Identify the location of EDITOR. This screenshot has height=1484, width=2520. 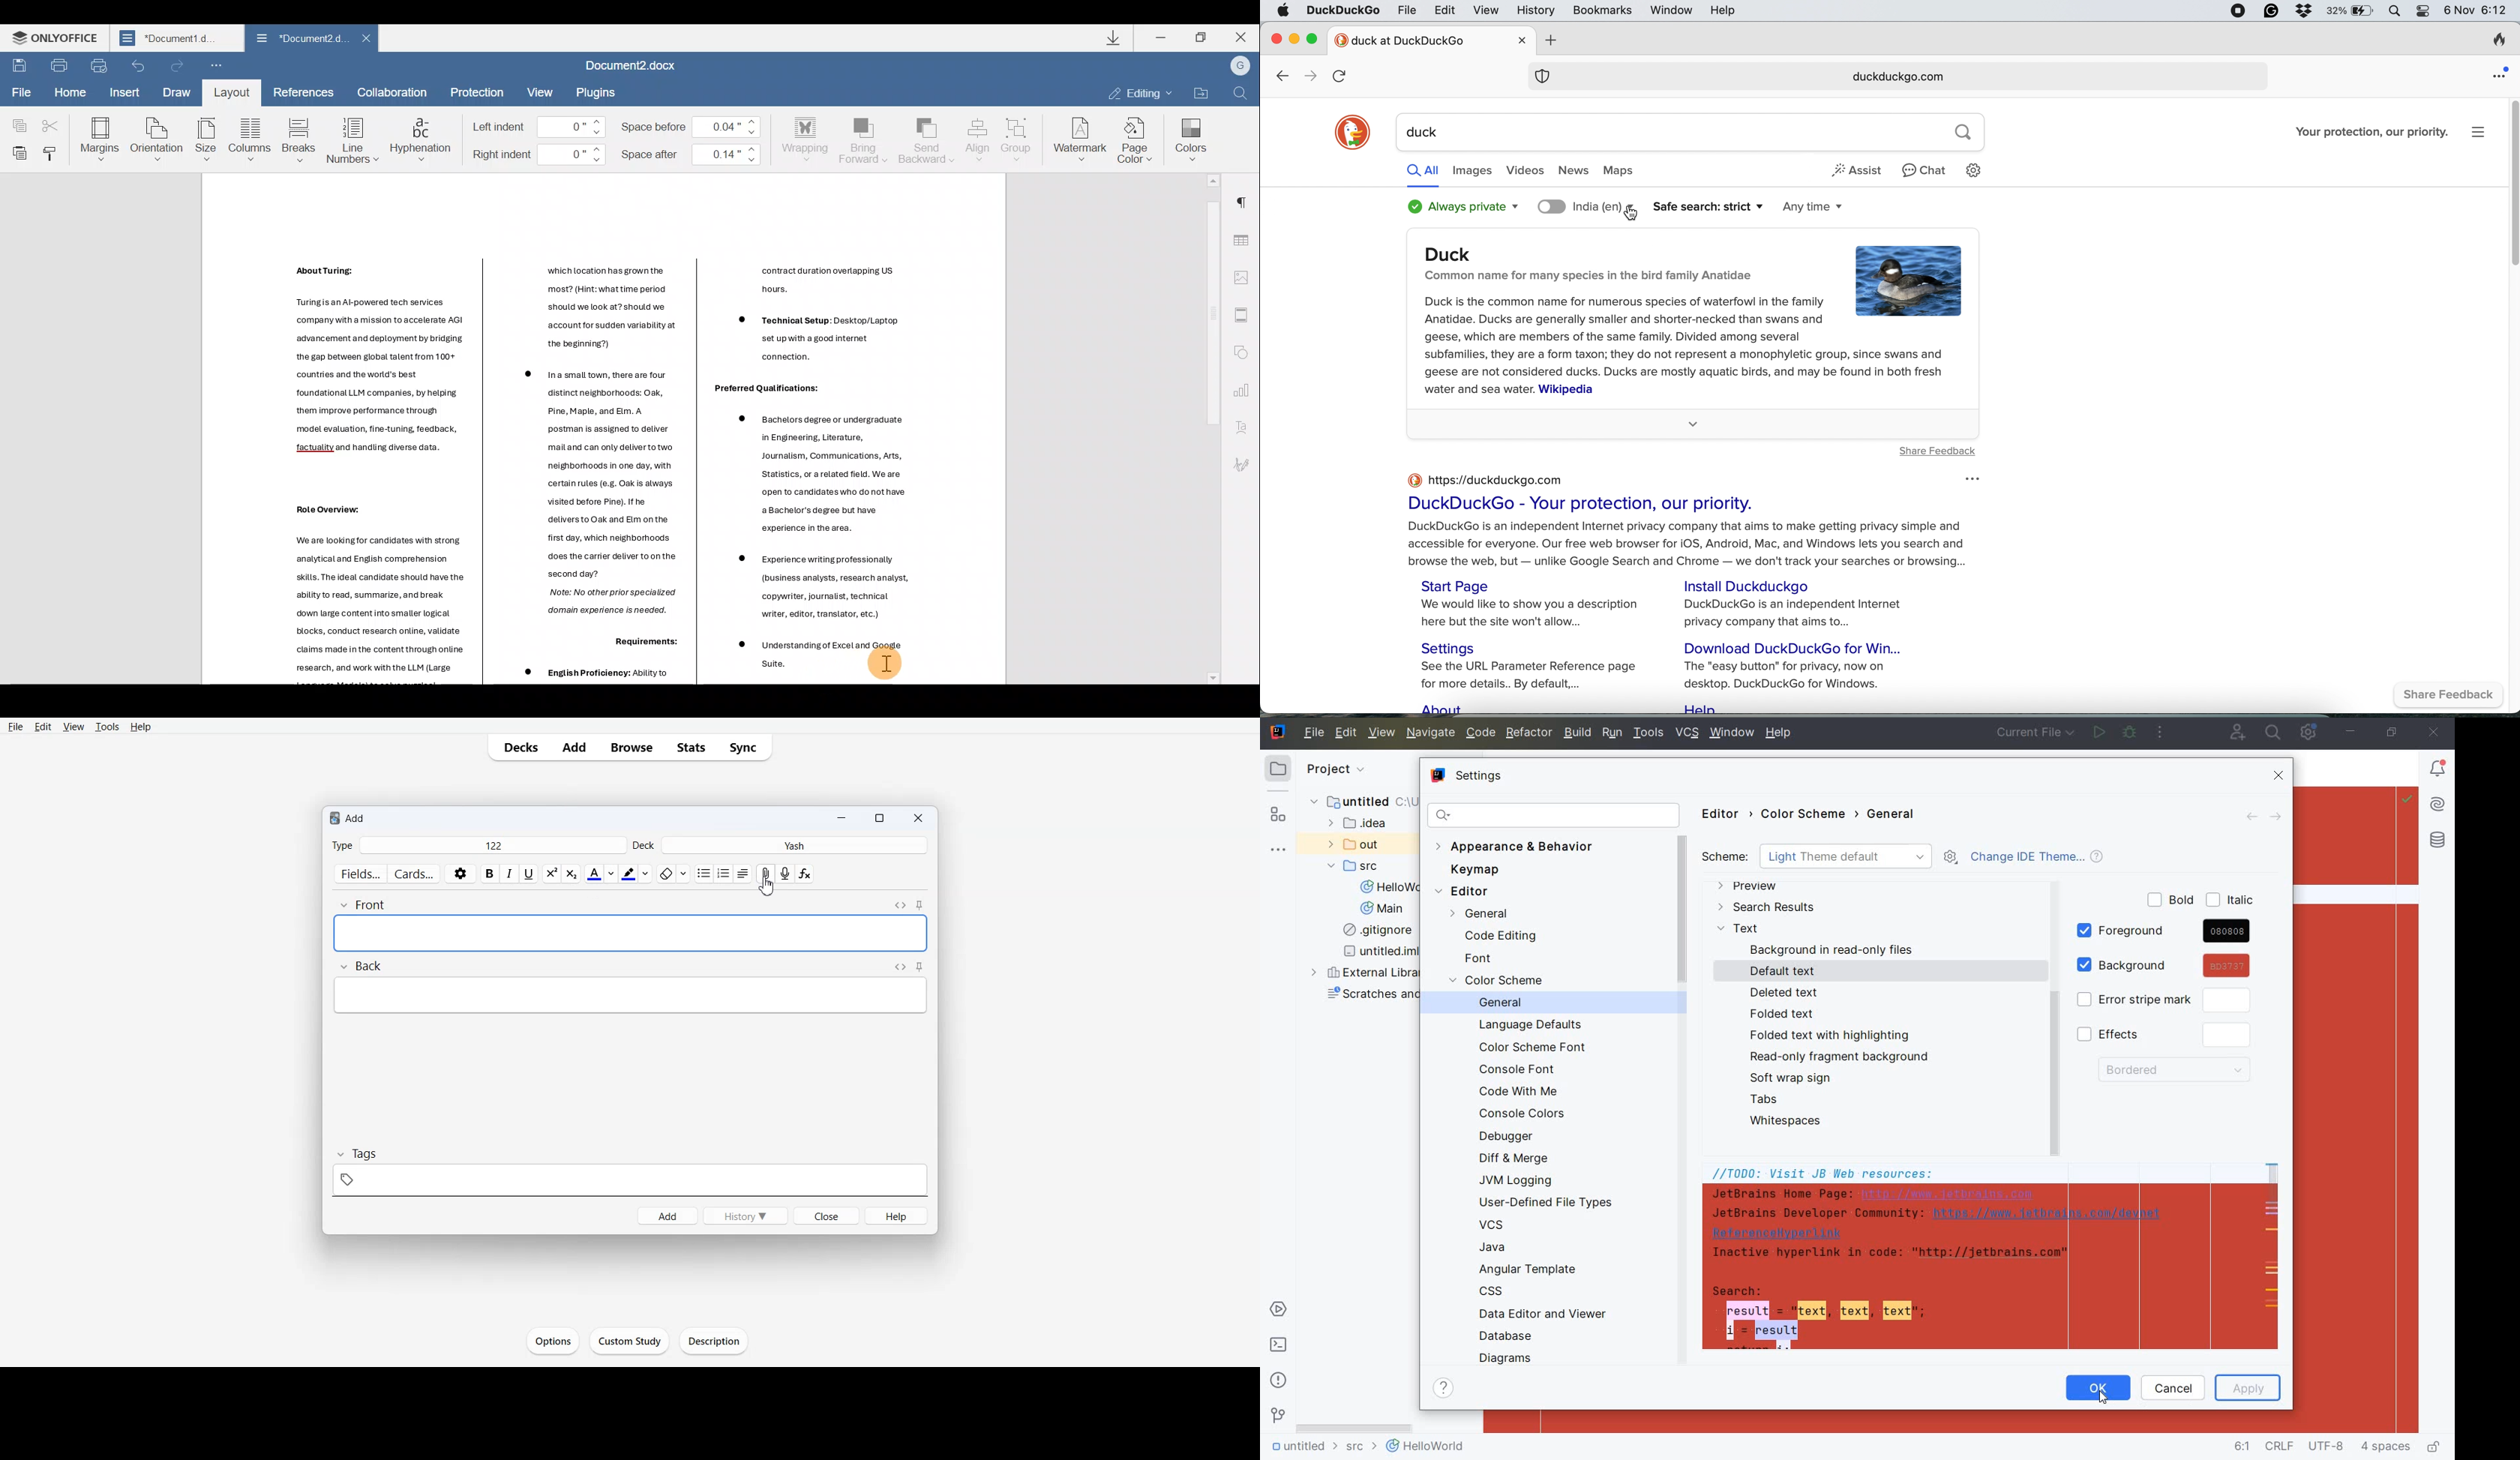
(1725, 814).